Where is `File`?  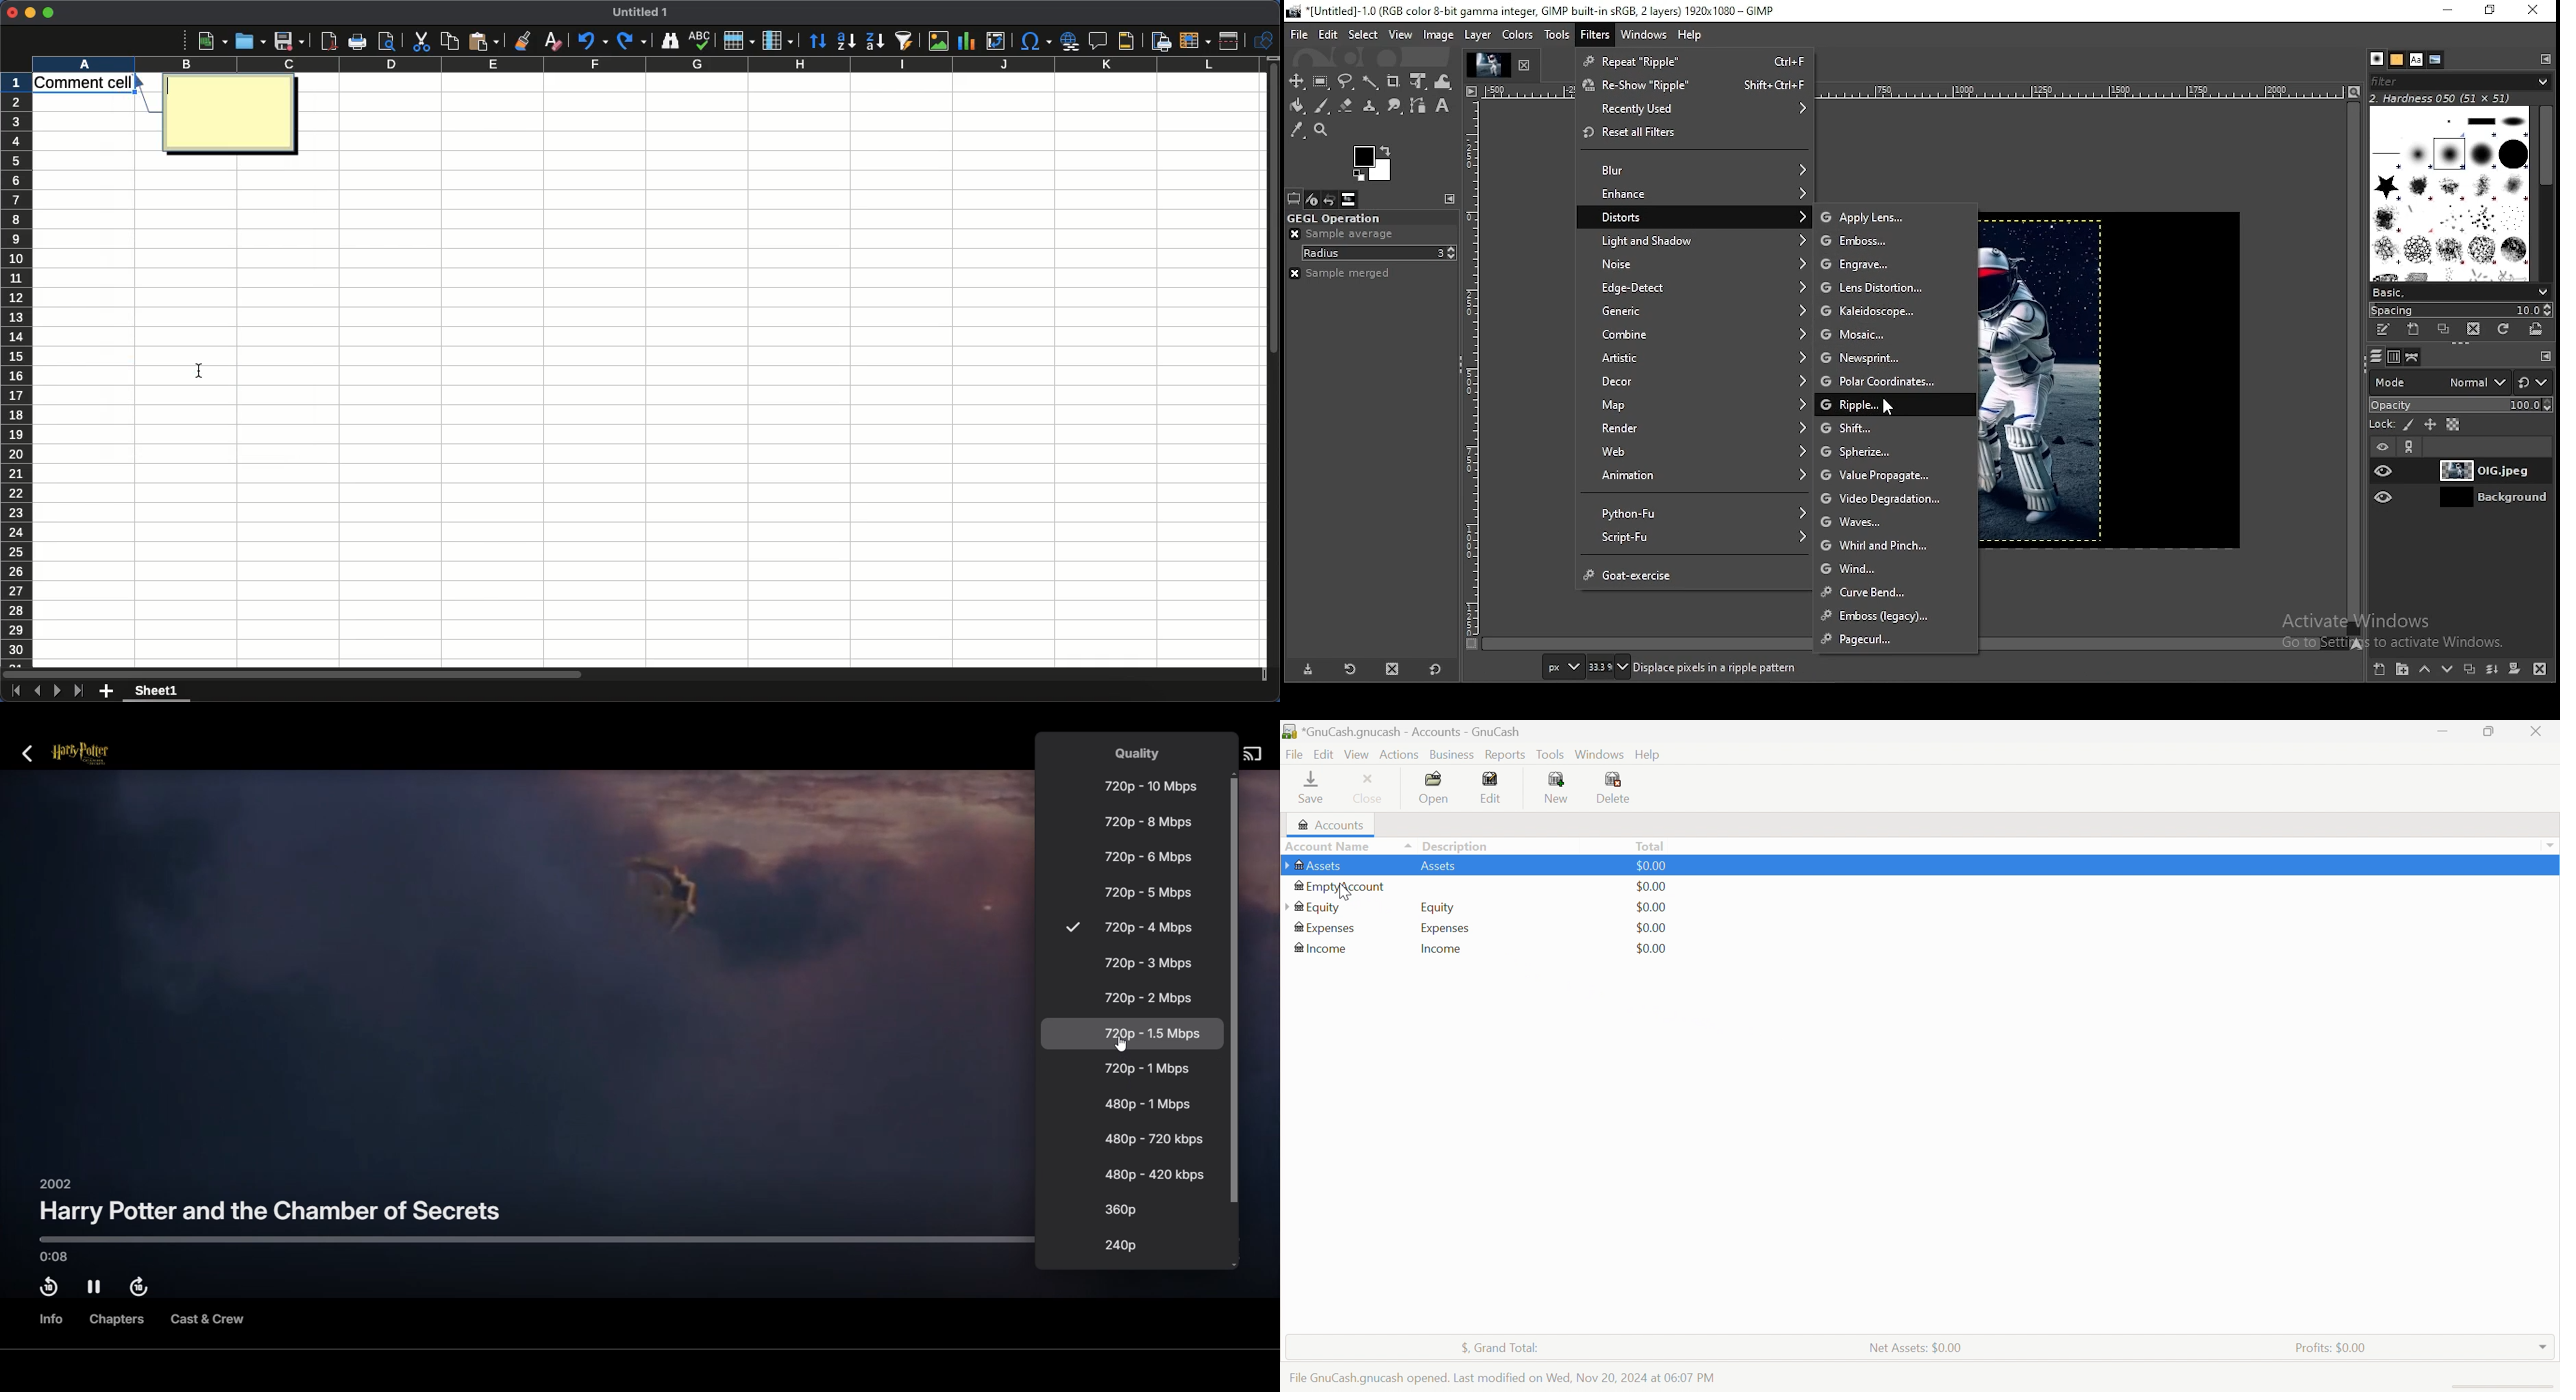
File is located at coordinates (1297, 755).